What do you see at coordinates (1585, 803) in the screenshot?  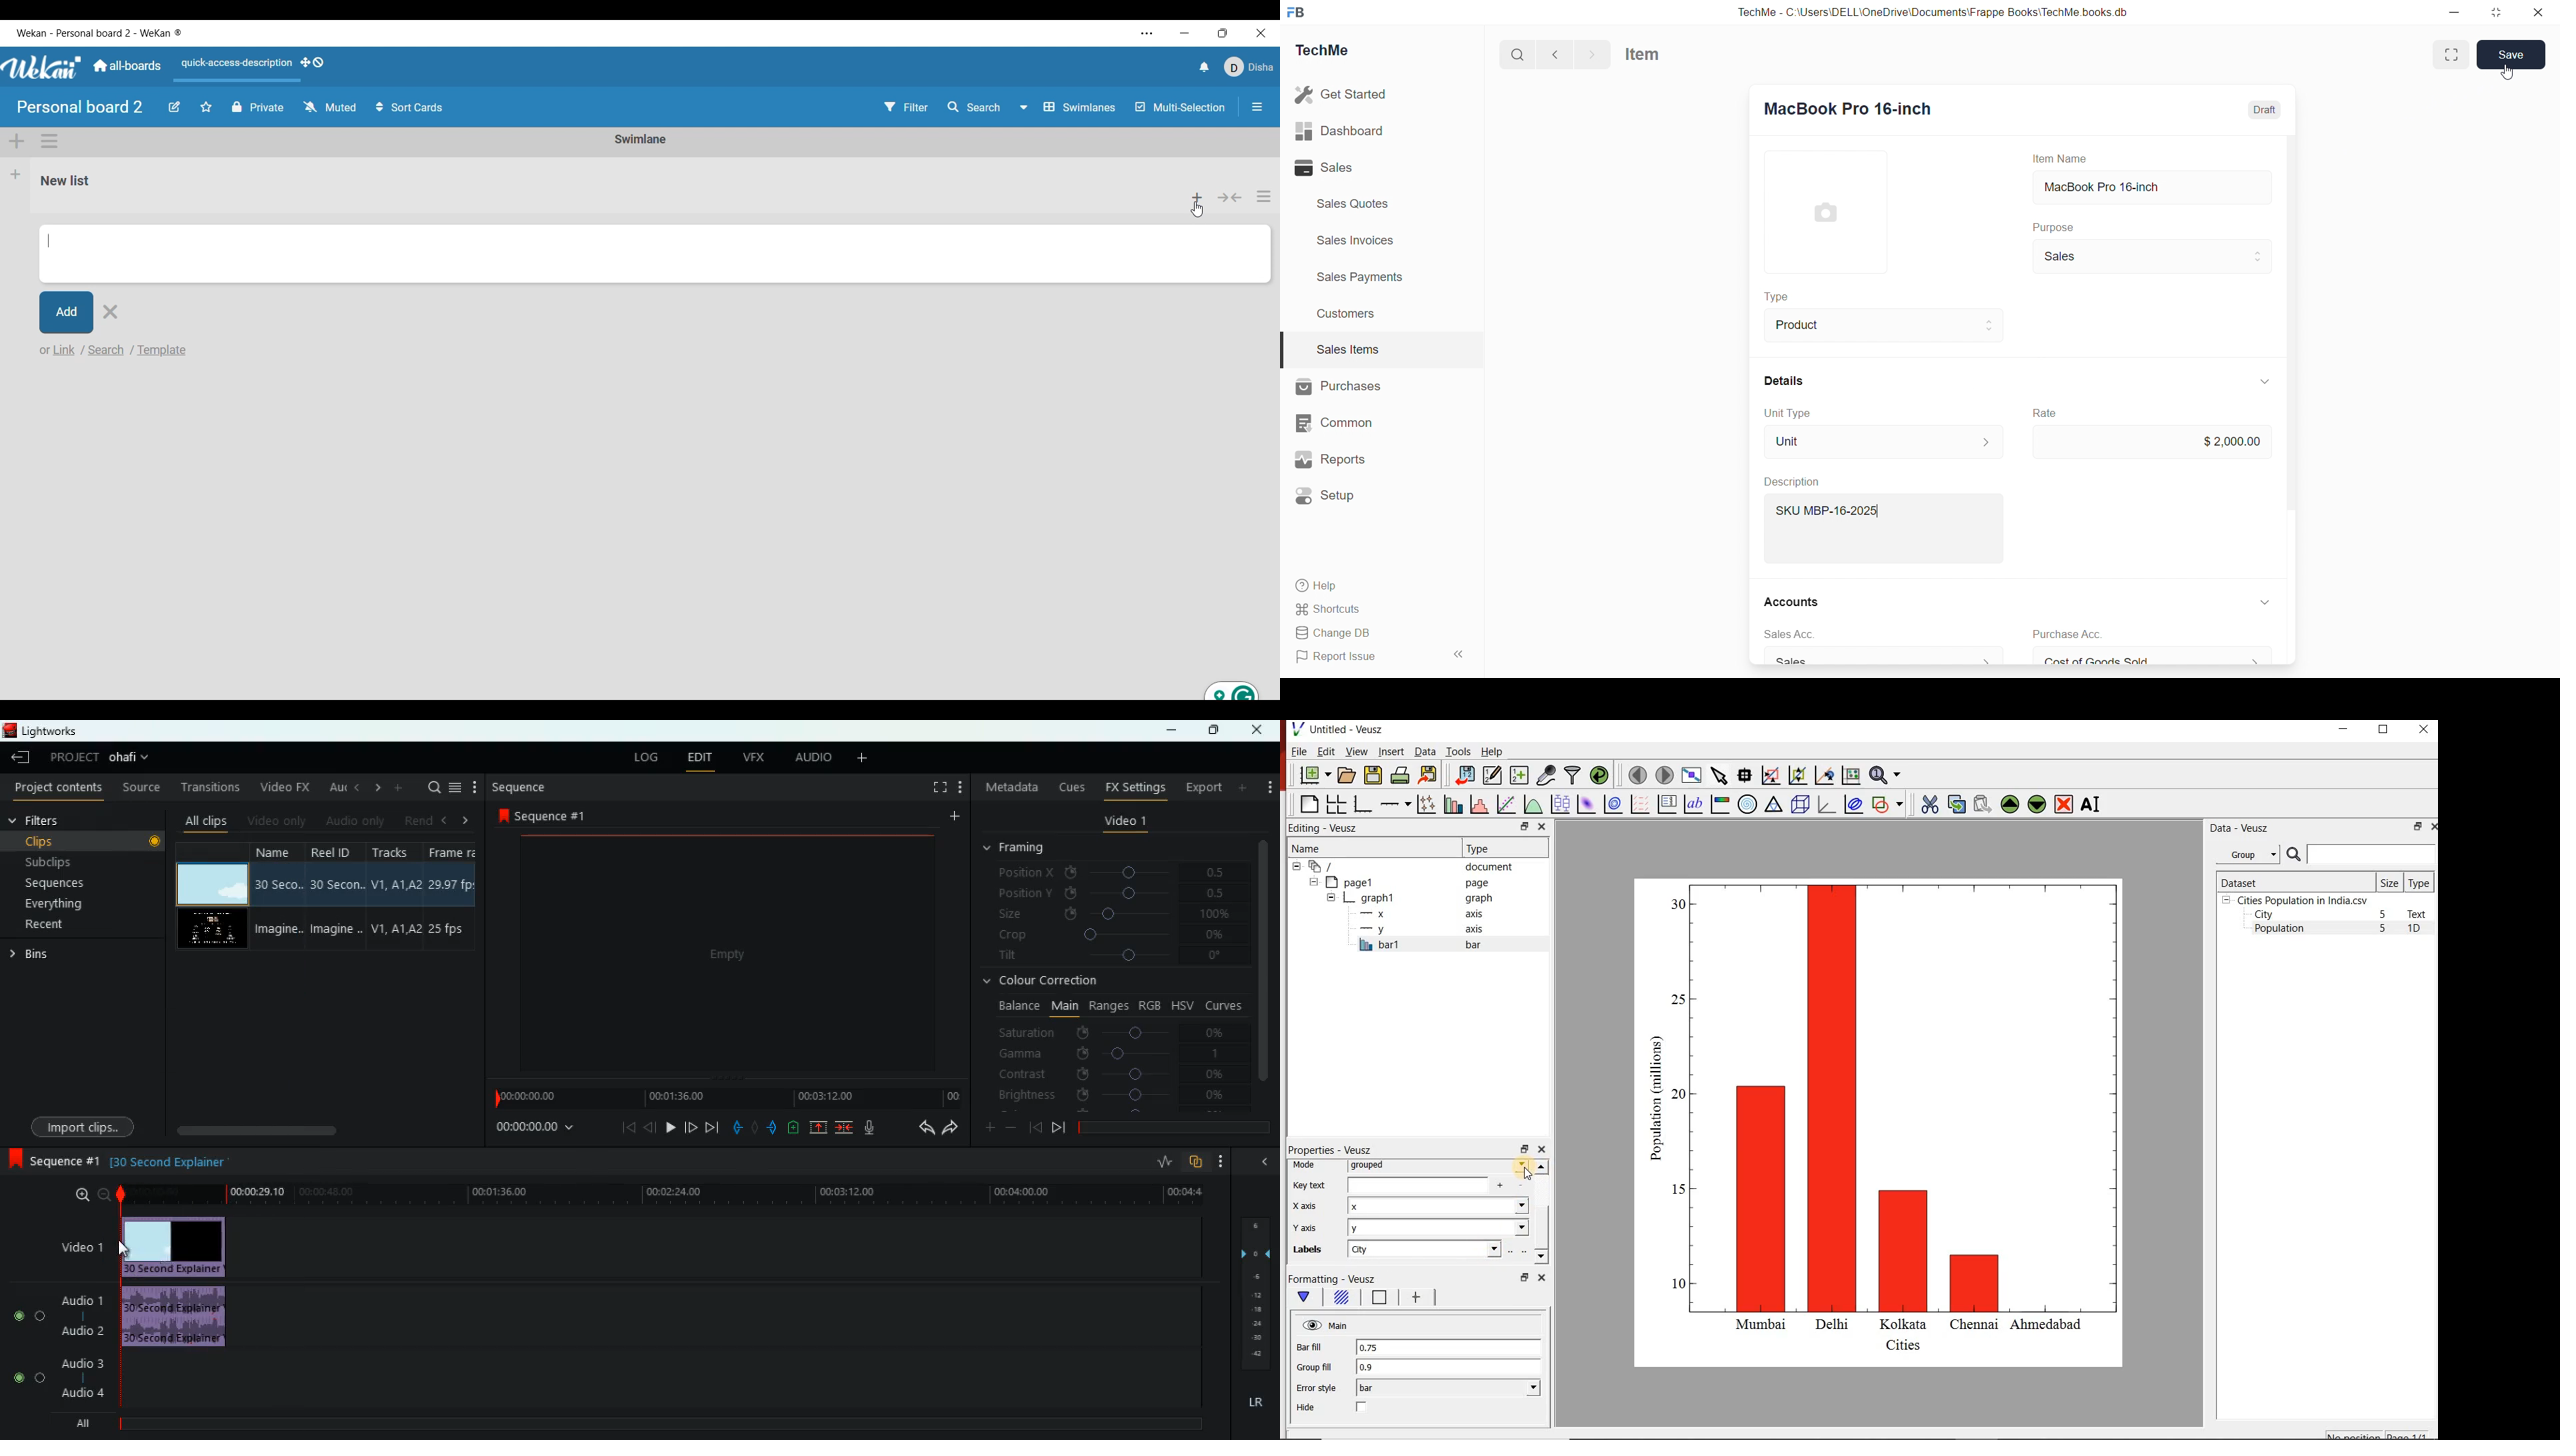 I see `plot a 2d dataset as an image` at bounding box center [1585, 803].